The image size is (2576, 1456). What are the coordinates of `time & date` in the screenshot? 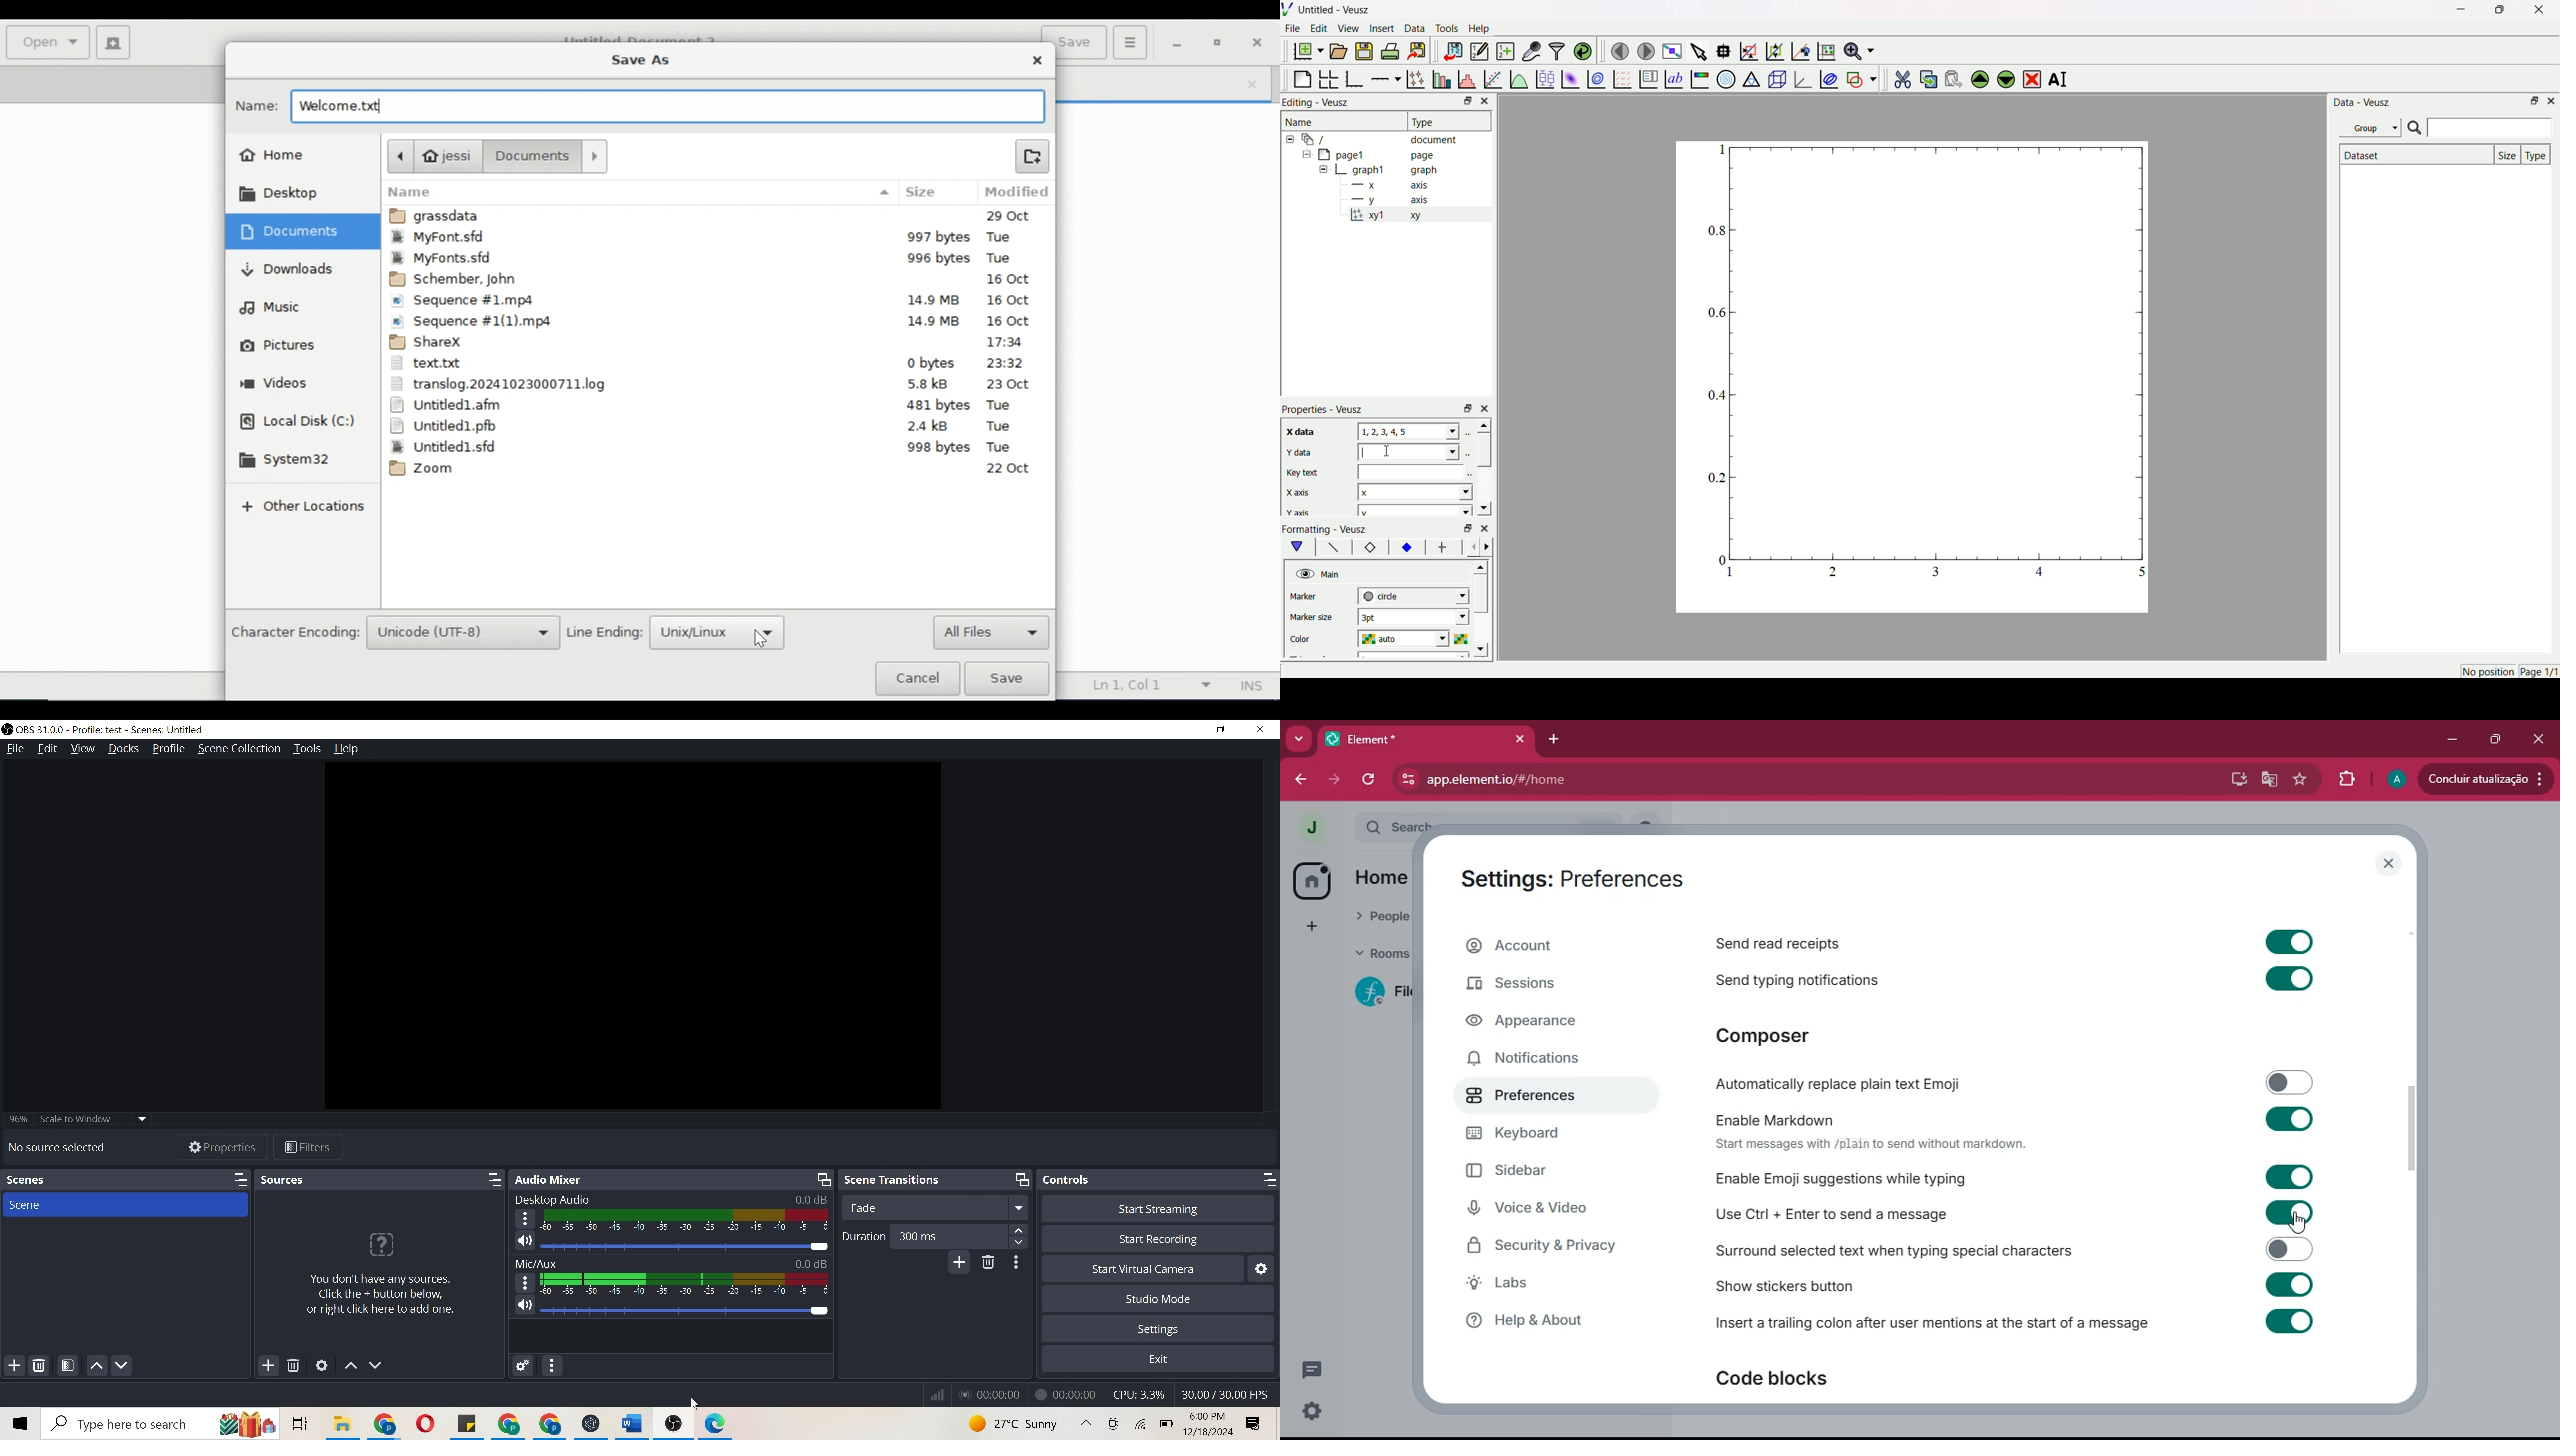 It's located at (1211, 1424).